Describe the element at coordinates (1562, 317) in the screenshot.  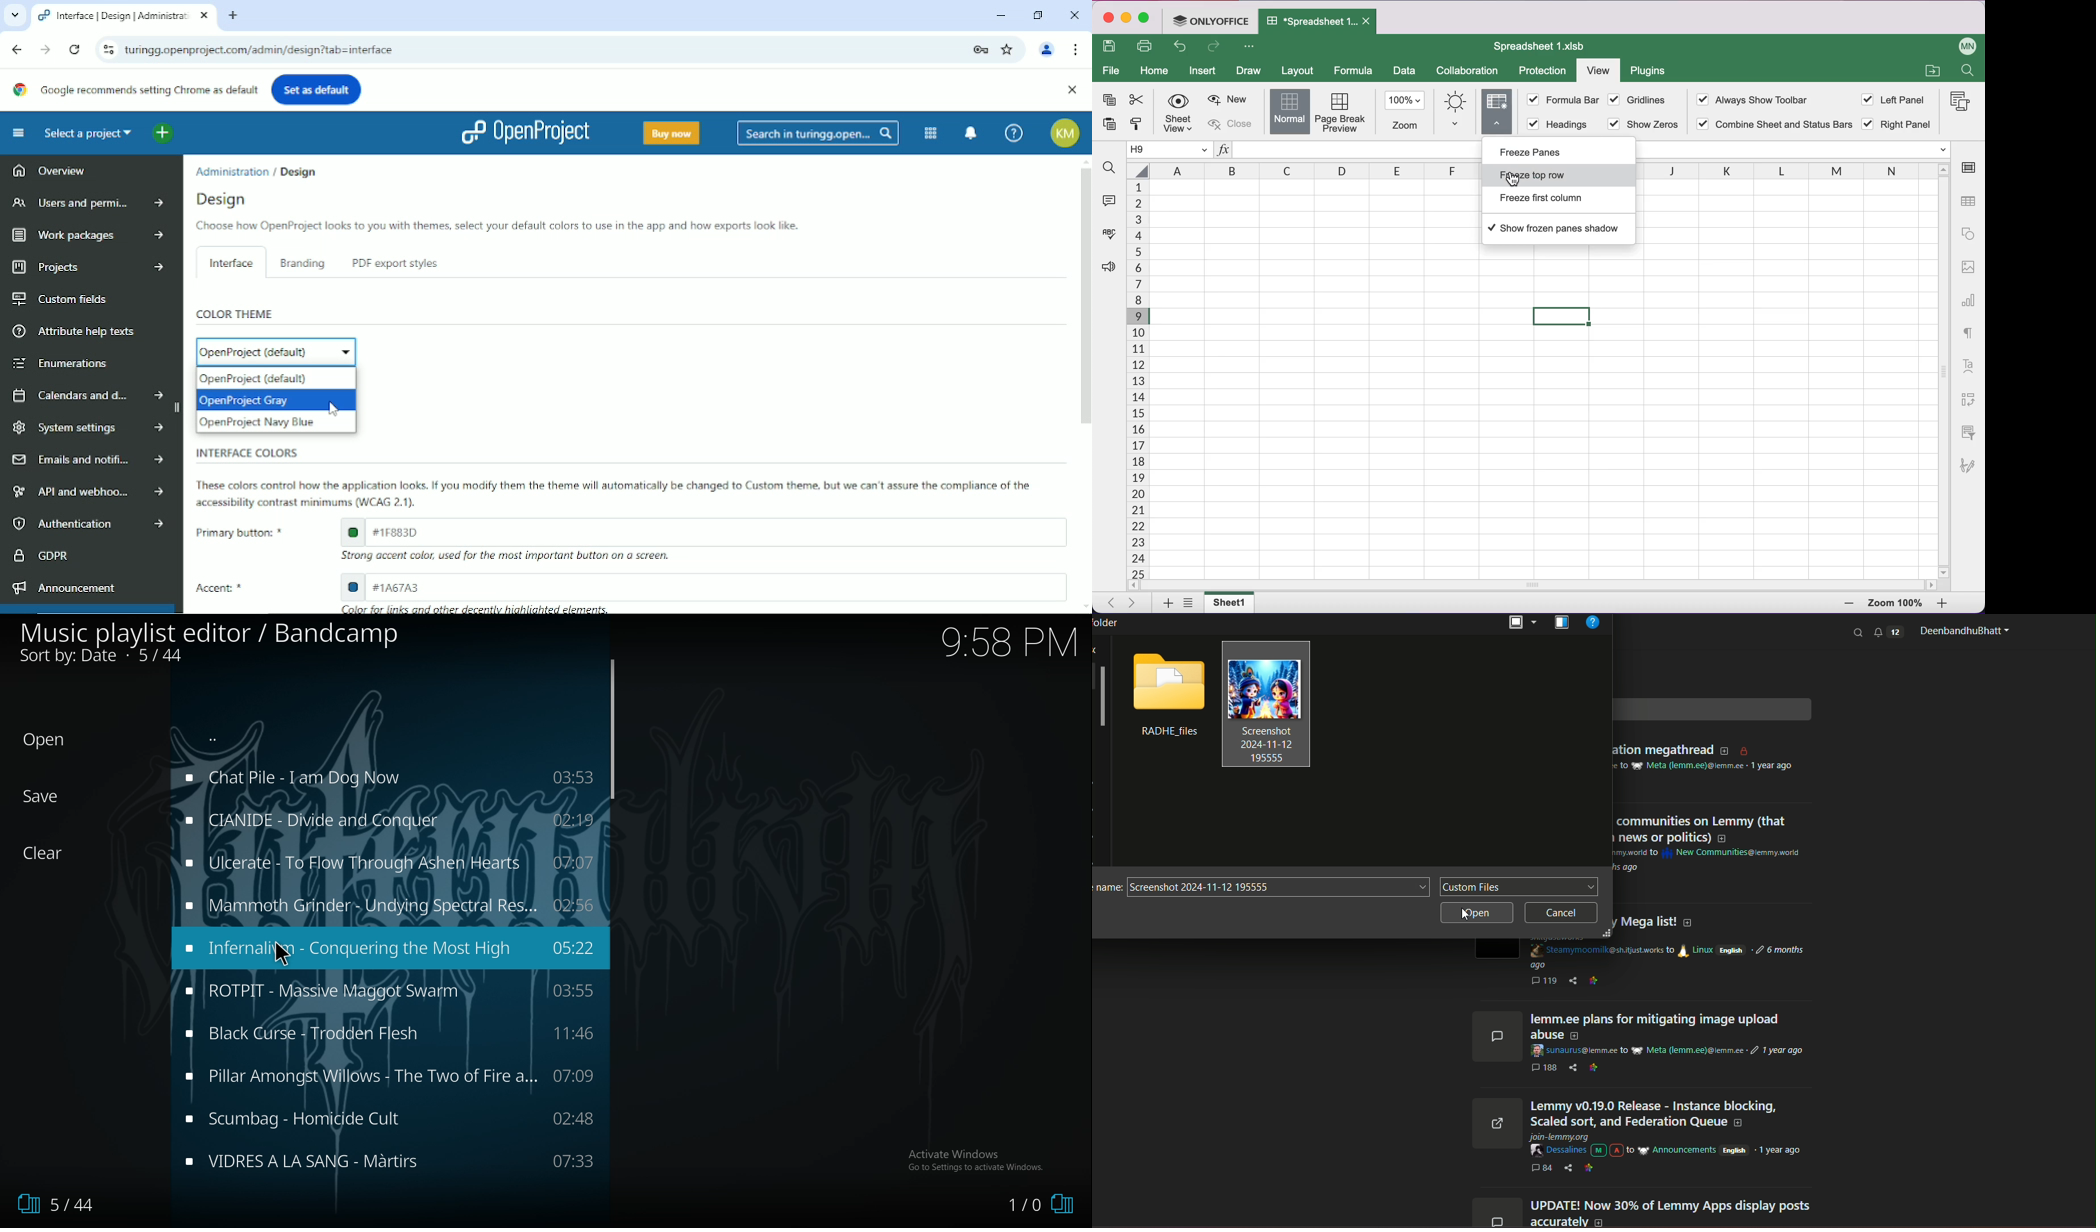
I see `selected cell` at that location.